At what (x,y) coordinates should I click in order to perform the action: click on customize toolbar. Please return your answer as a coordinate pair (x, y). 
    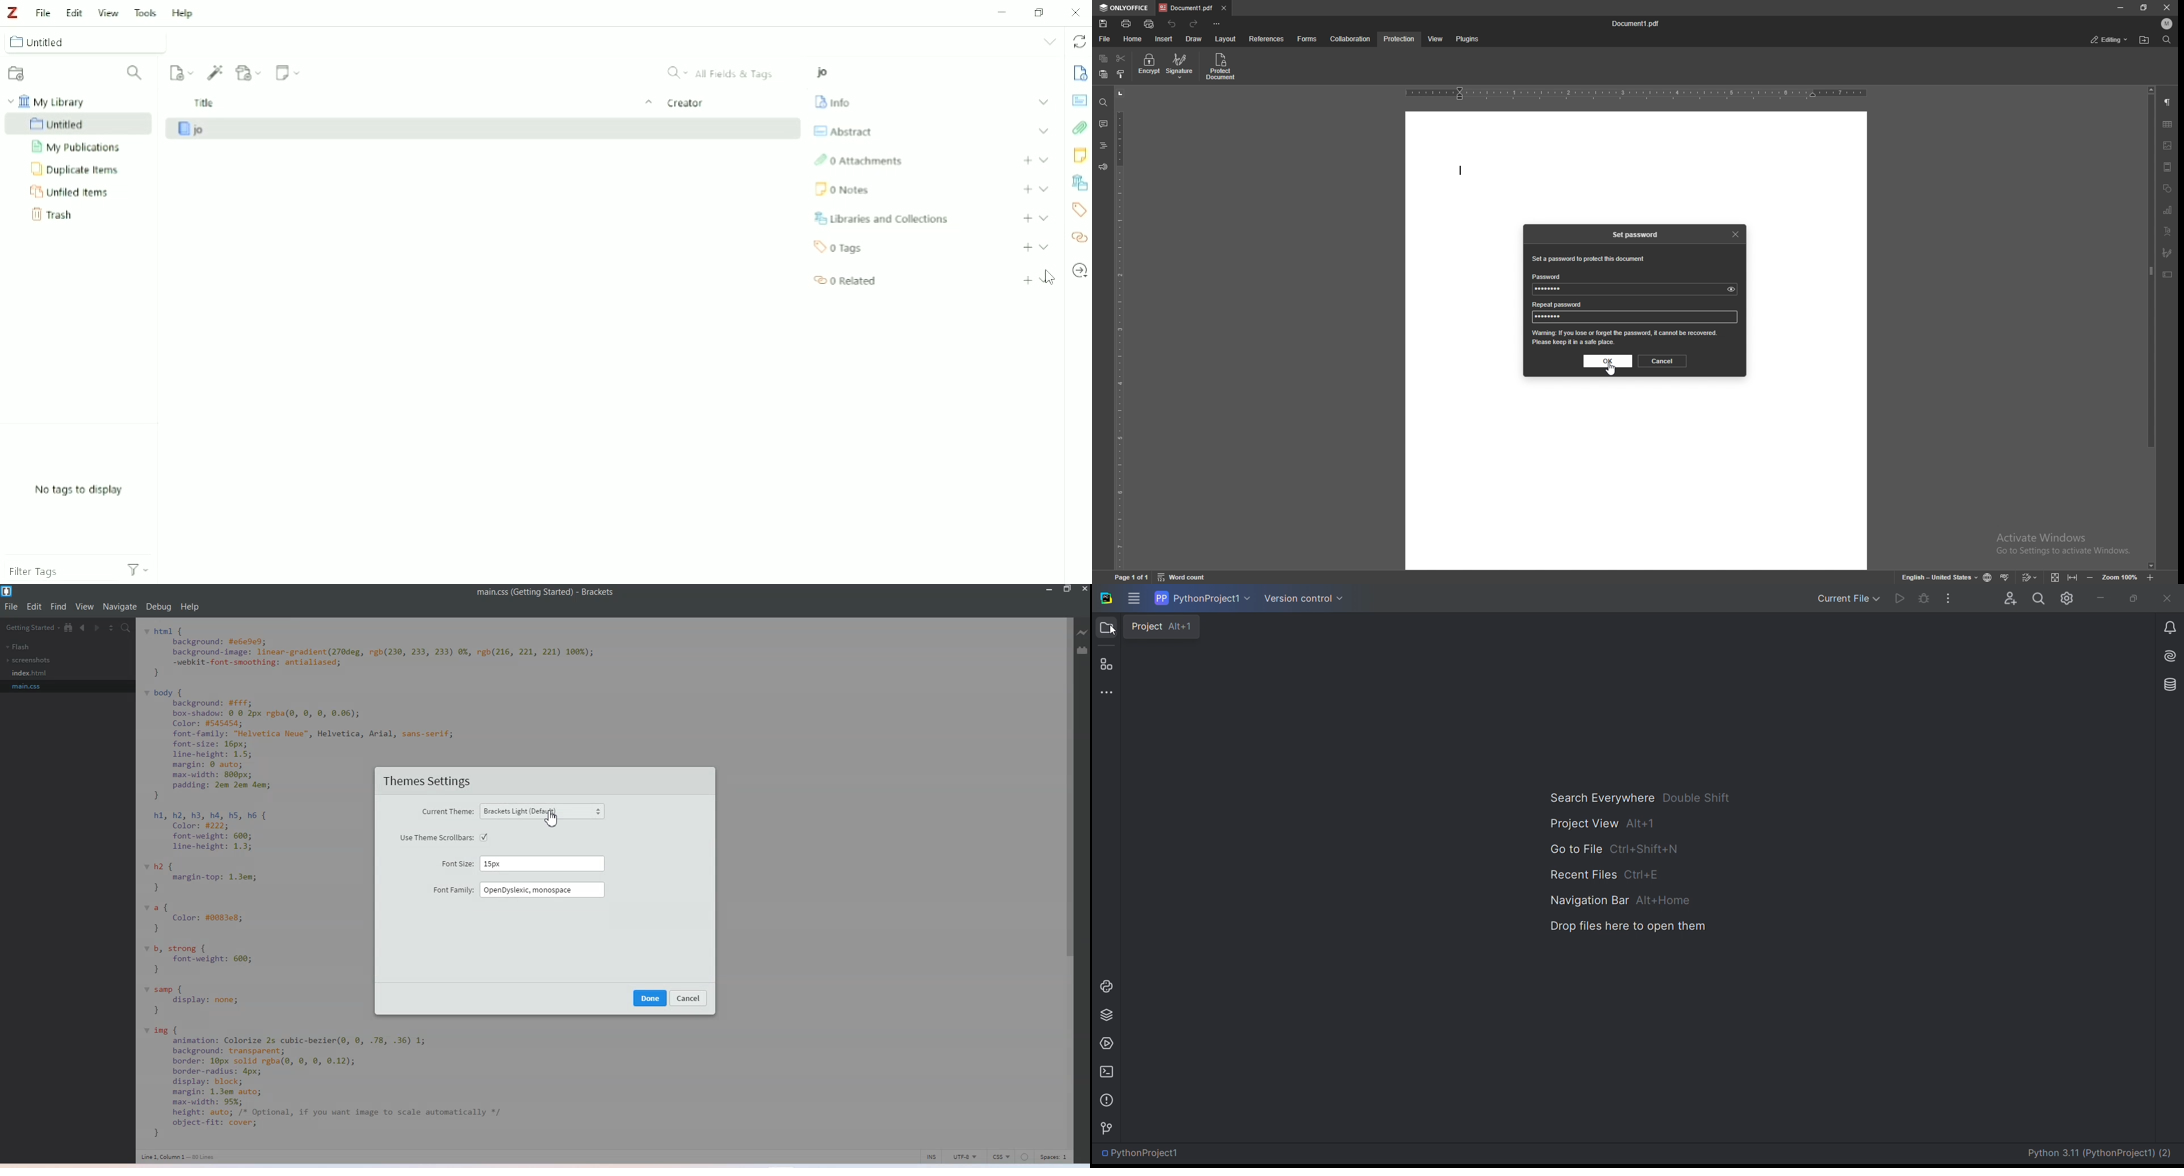
    Looking at the image, I should click on (1216, 24).